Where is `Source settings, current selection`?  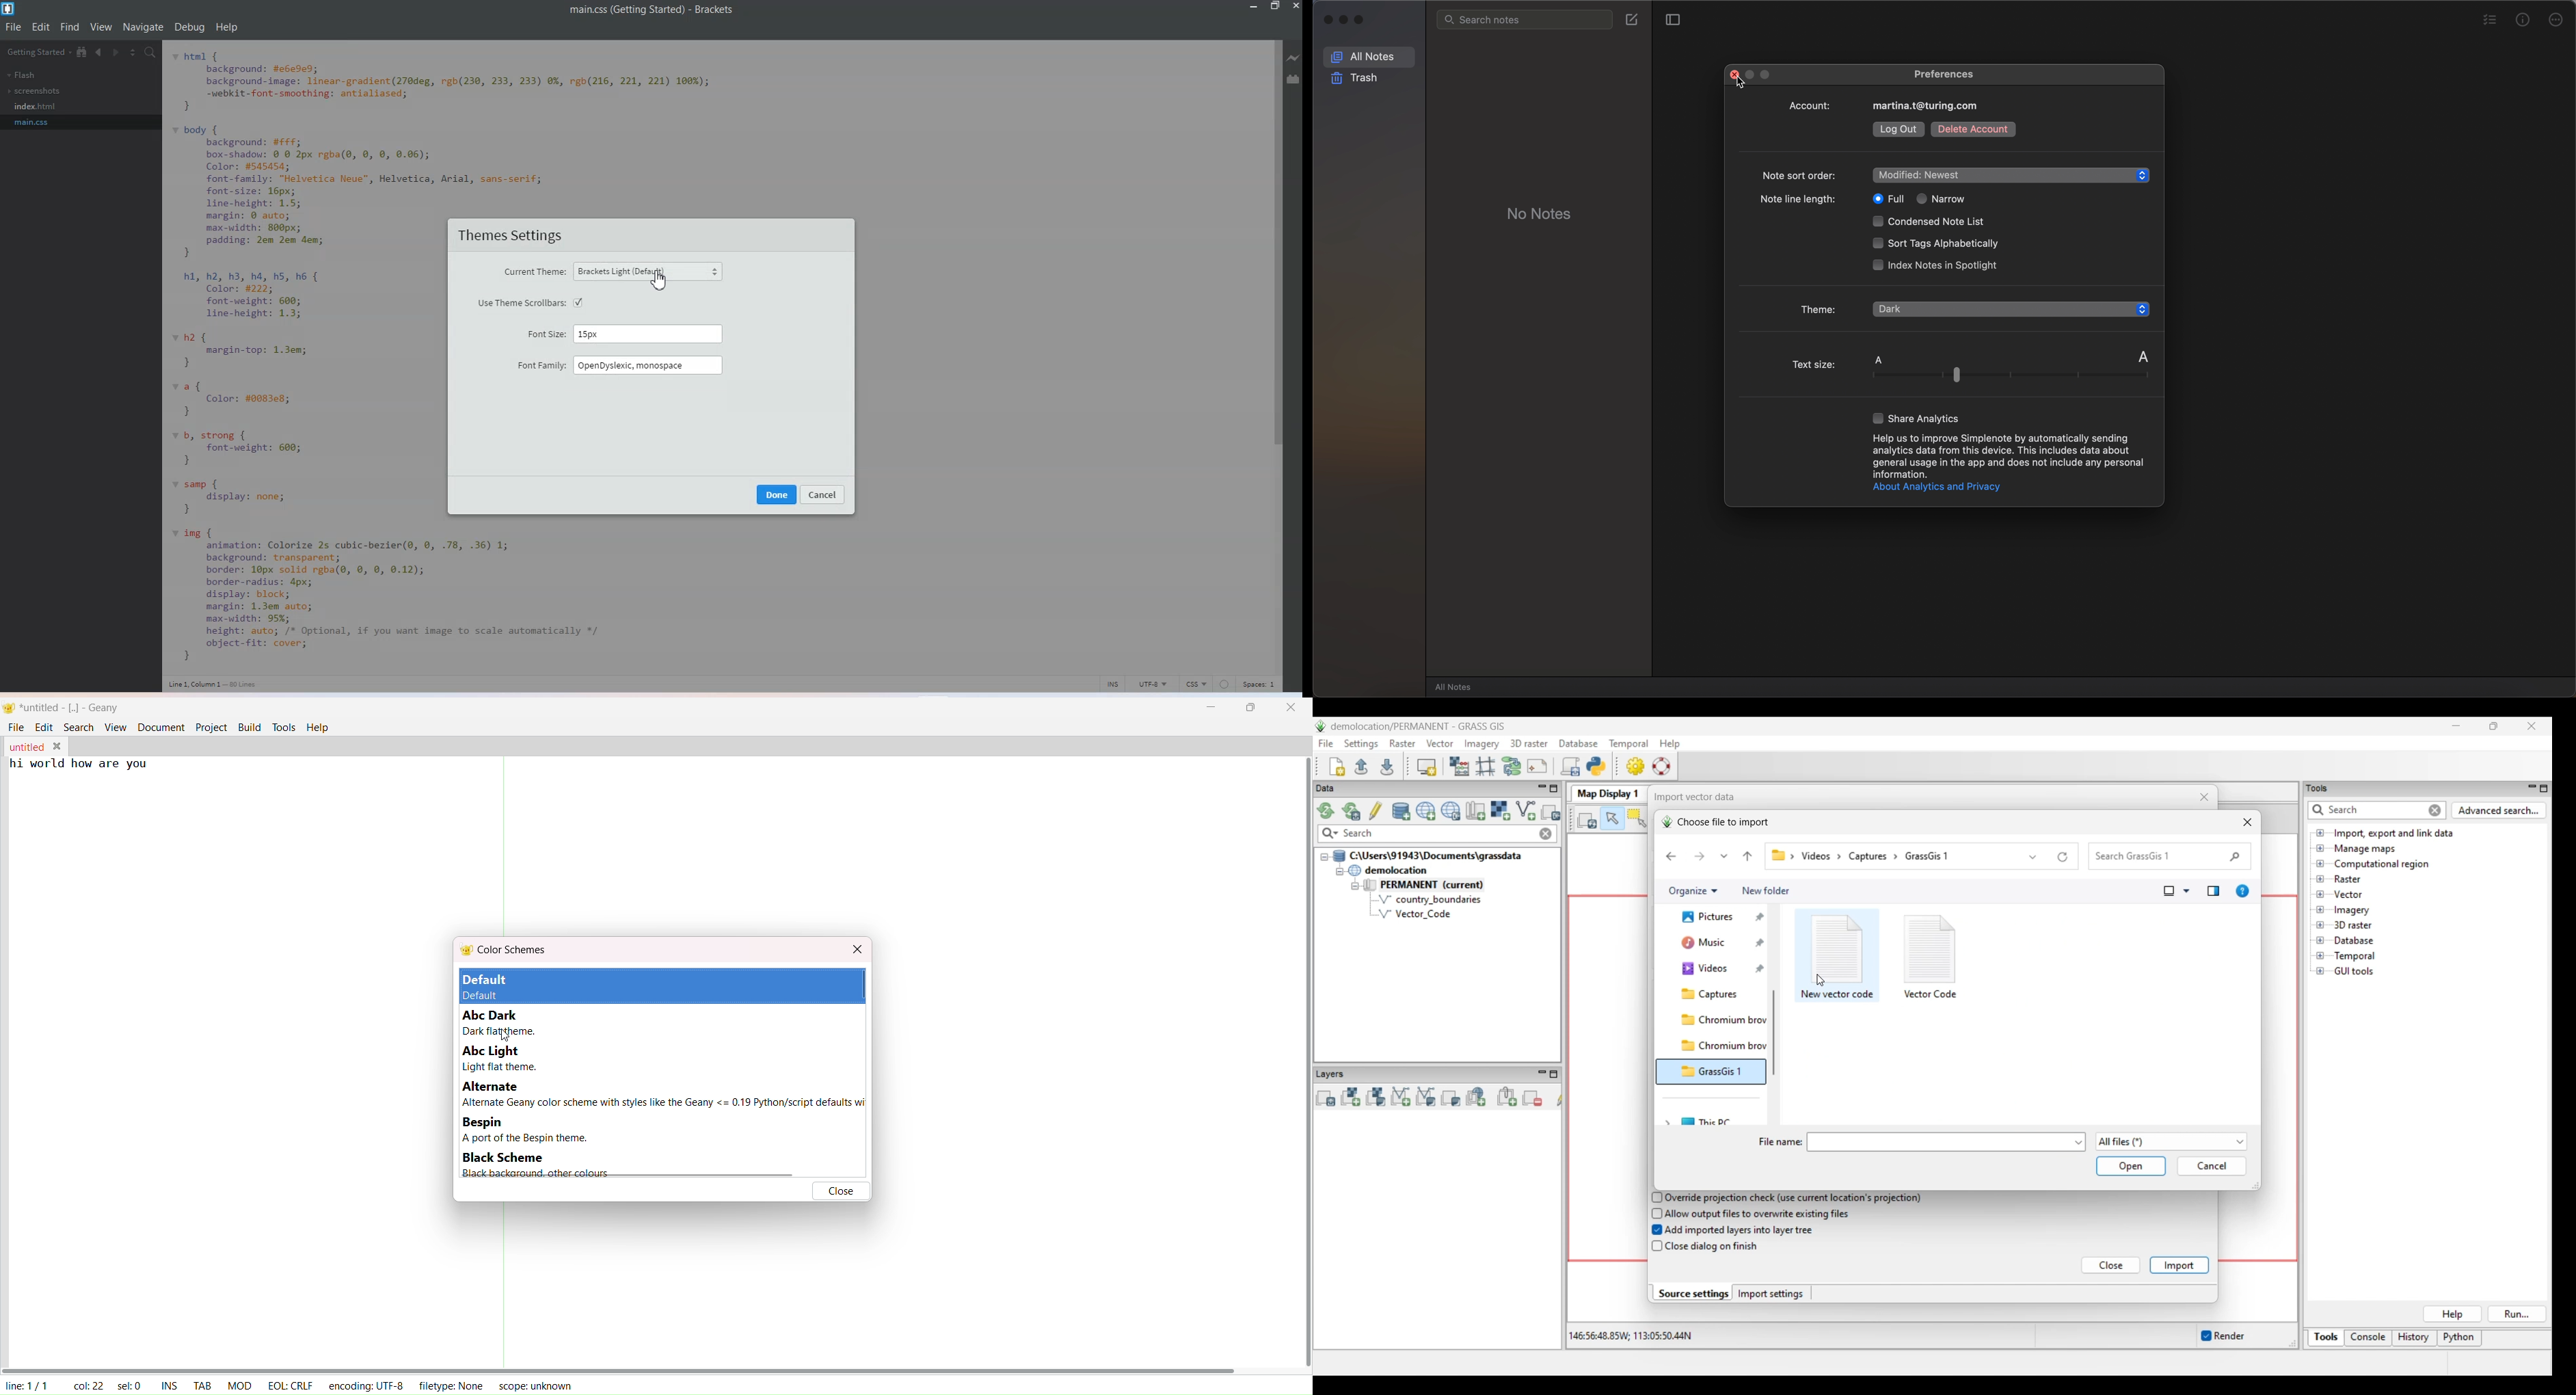
Source settings, current selection is located at coordinates (1692, 1293).